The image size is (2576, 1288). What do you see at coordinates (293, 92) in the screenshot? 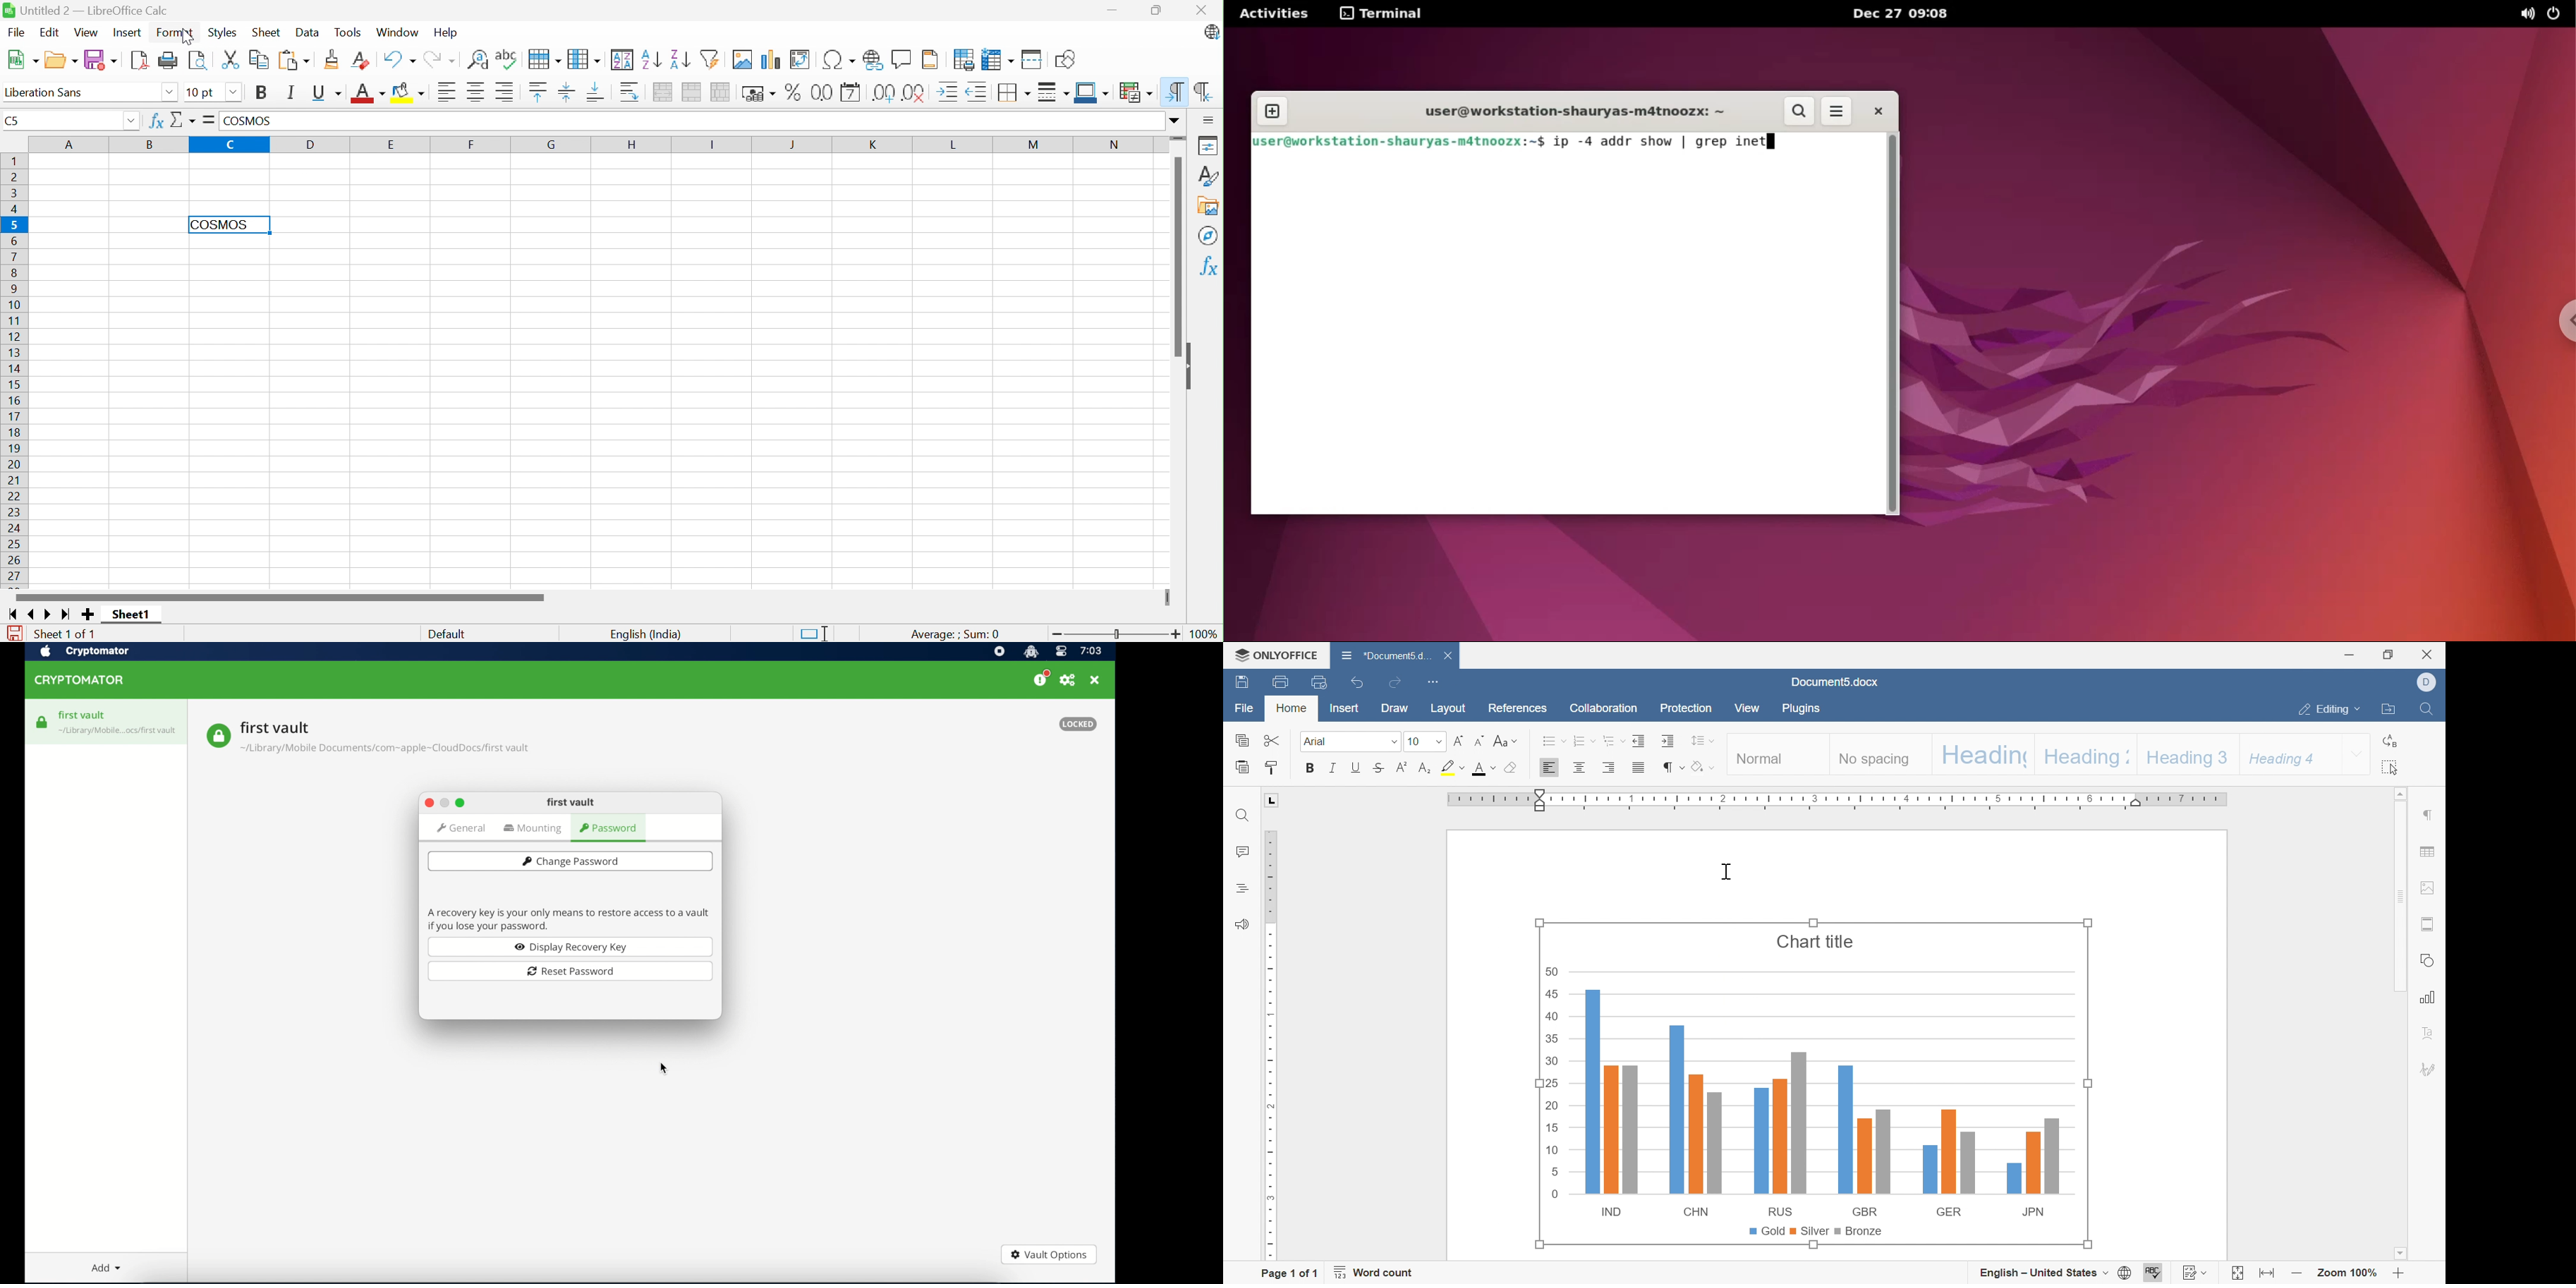
I see `Italic` at bounding box center [293, 92].